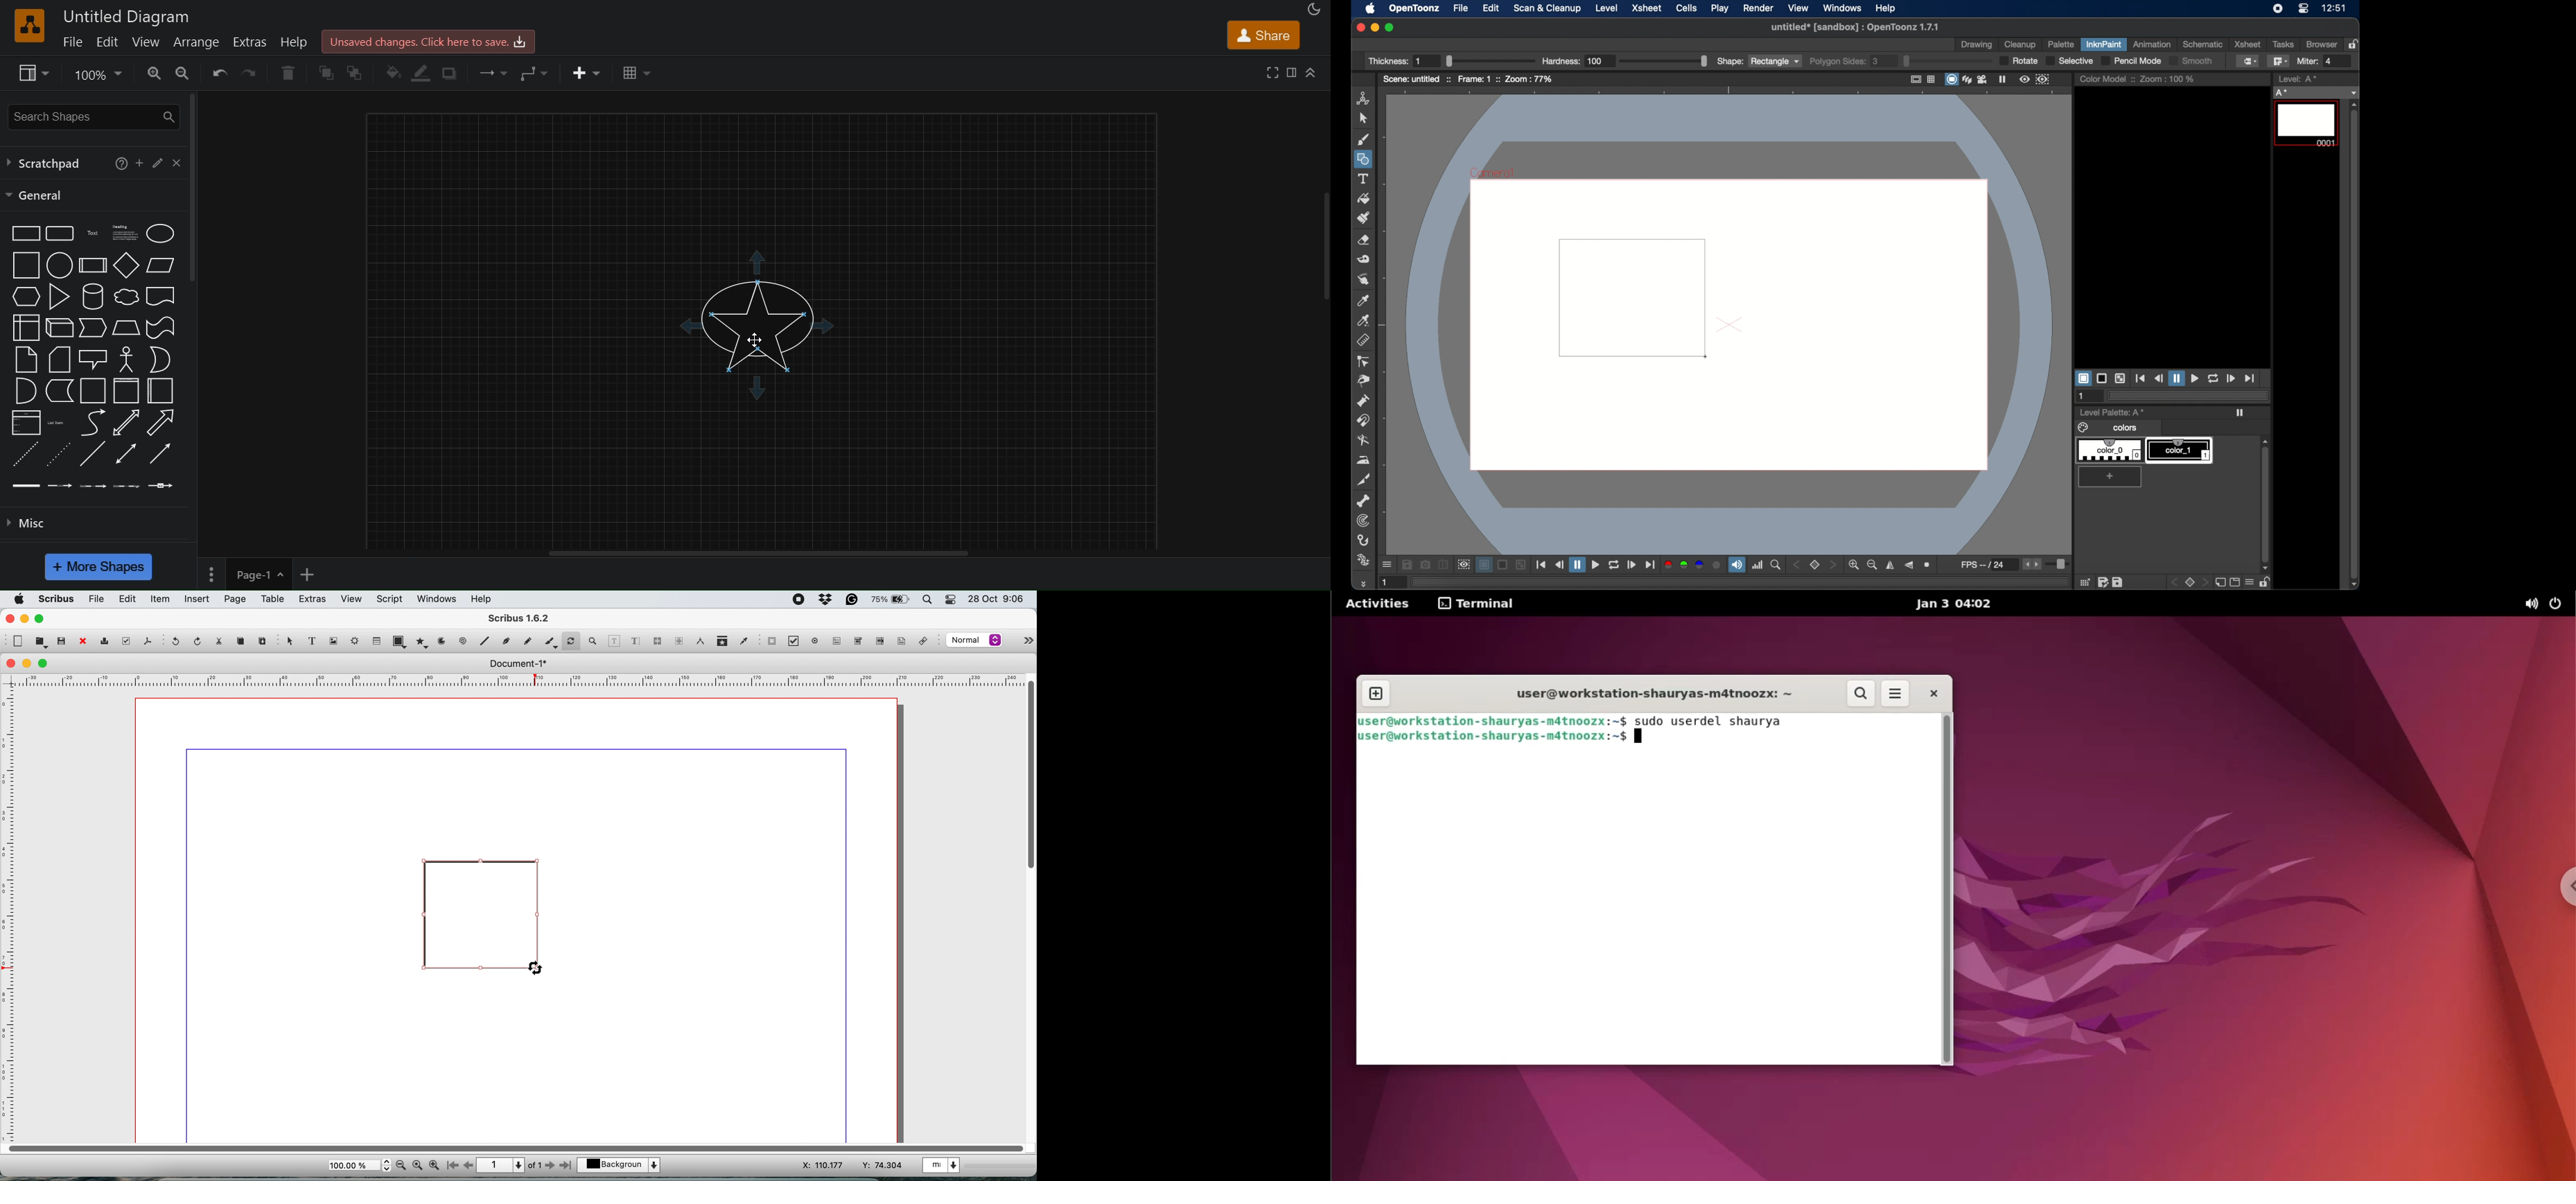 The height and width of the screenshot is (1204, 2576). Describe the element at coordinates (838, 641) in the screenshot. I see `pdf text button` at that location.